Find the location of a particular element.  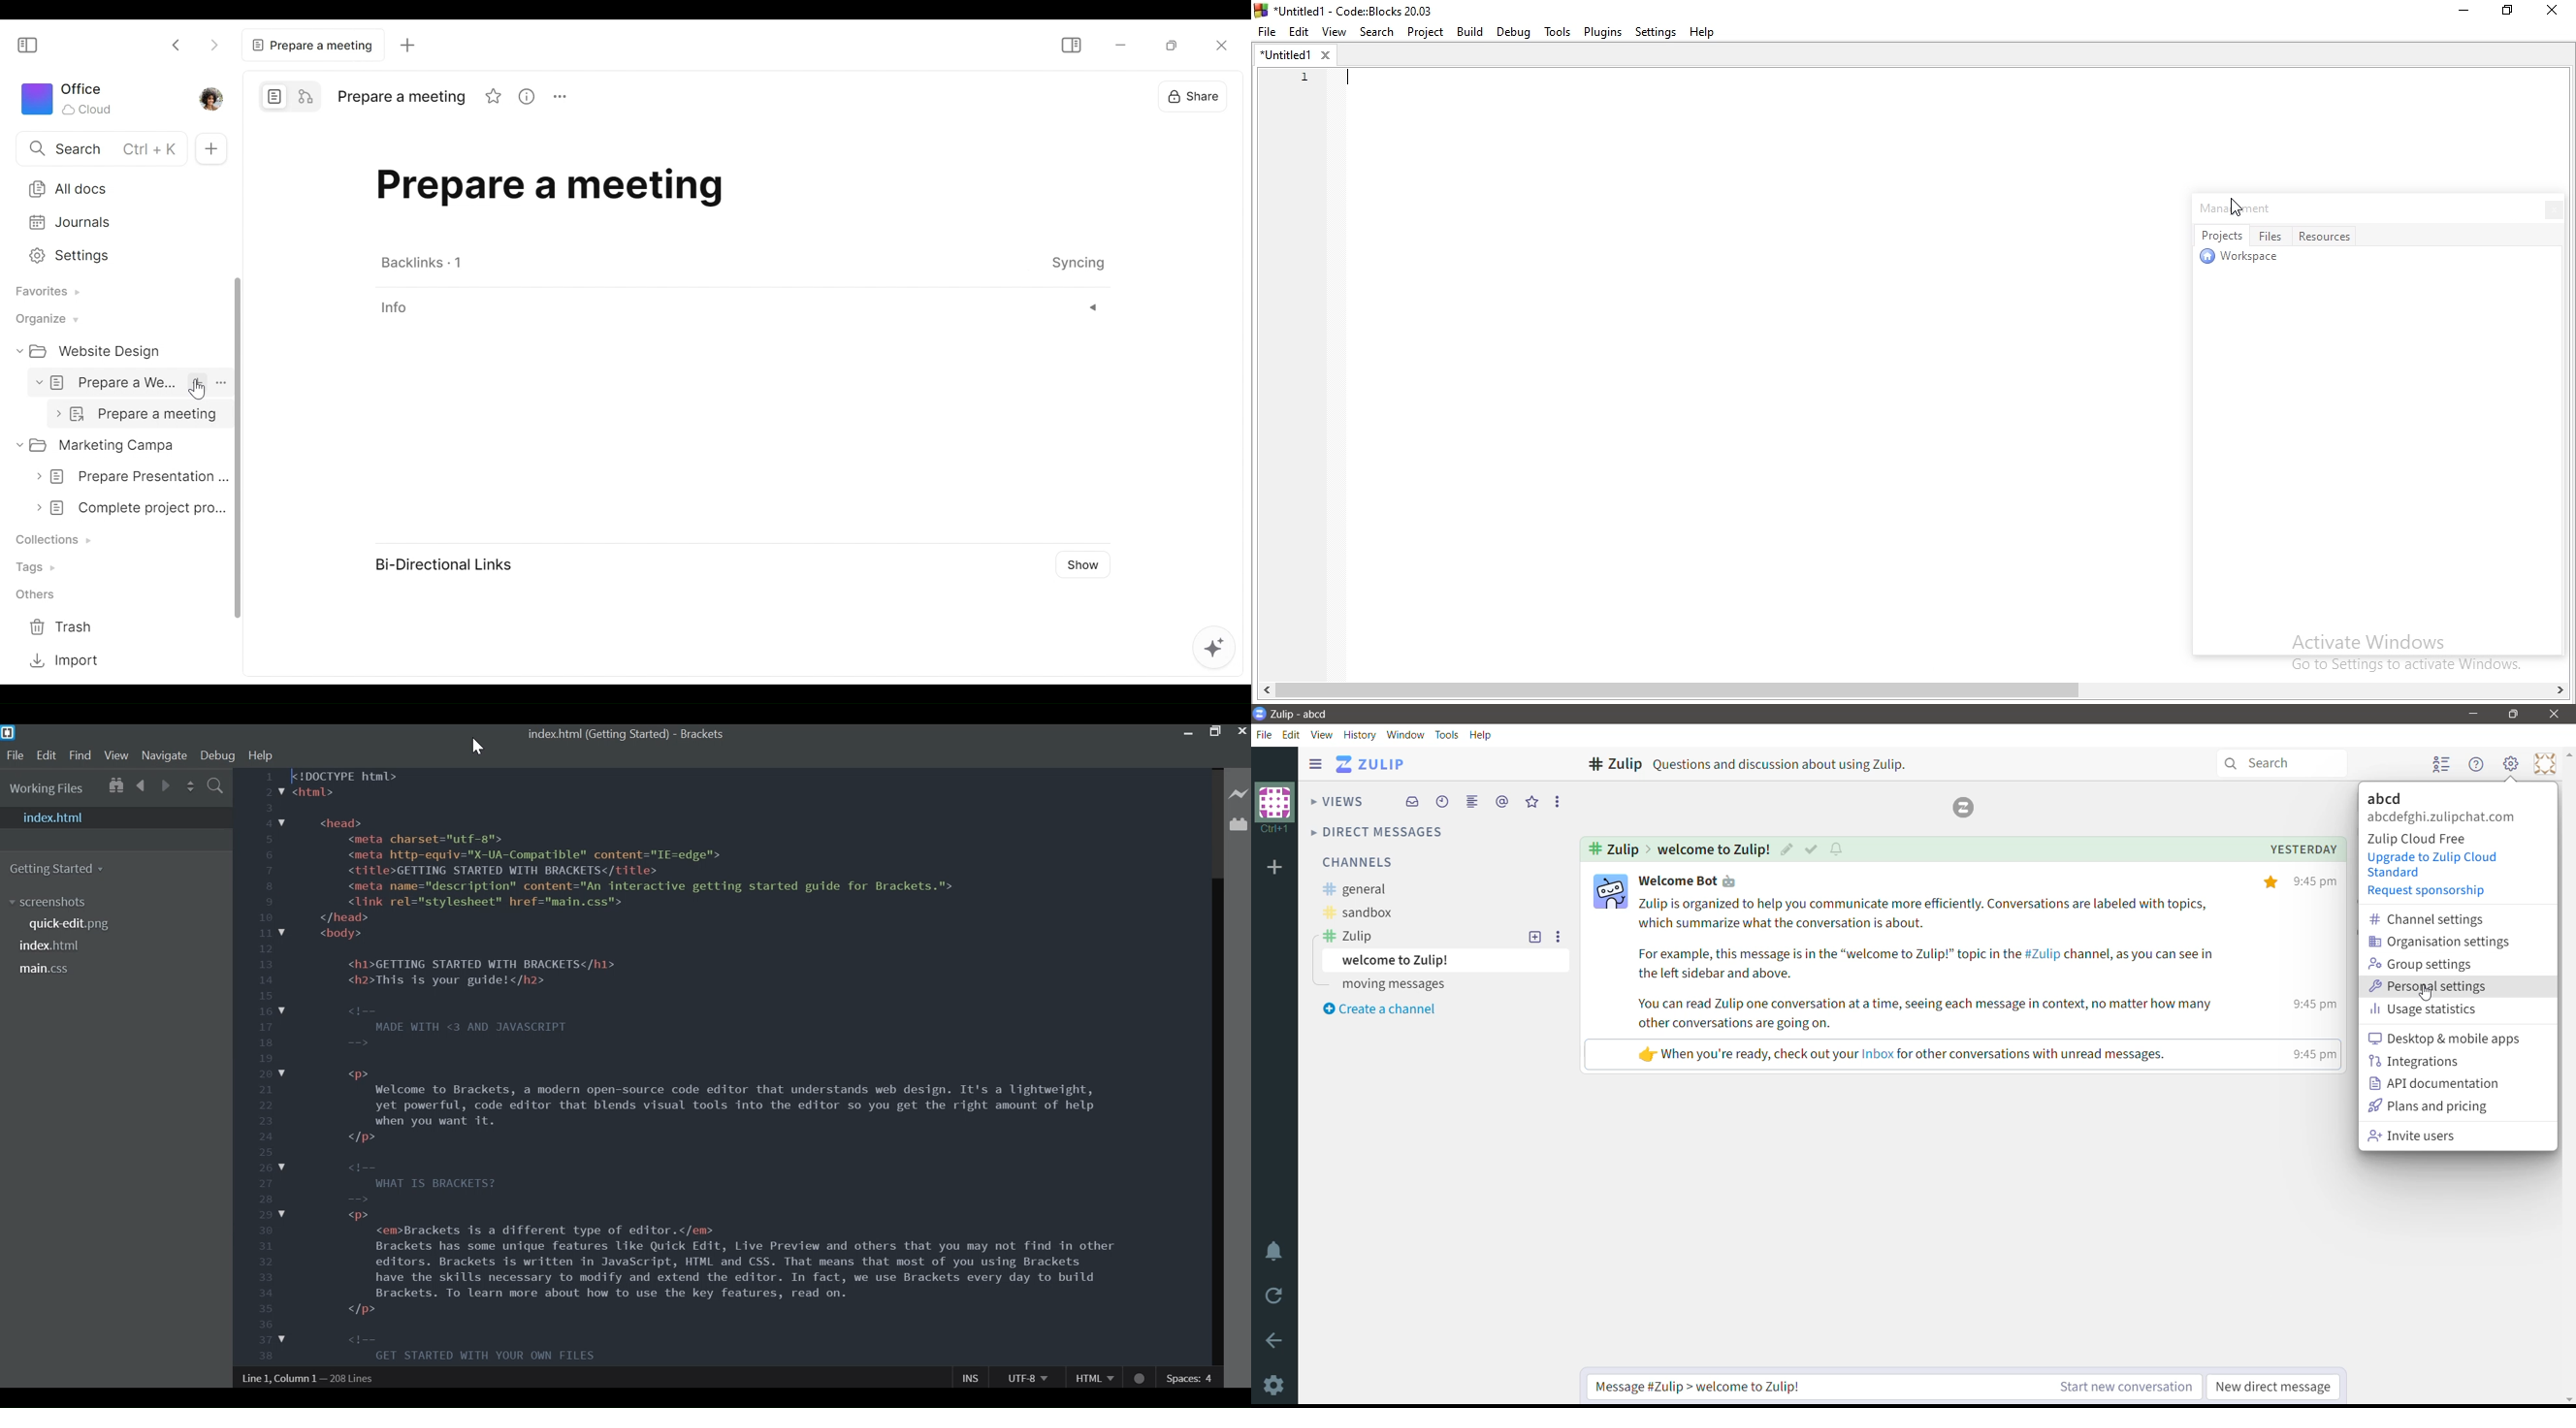

Edit  is located at coordinates (1301, 30).